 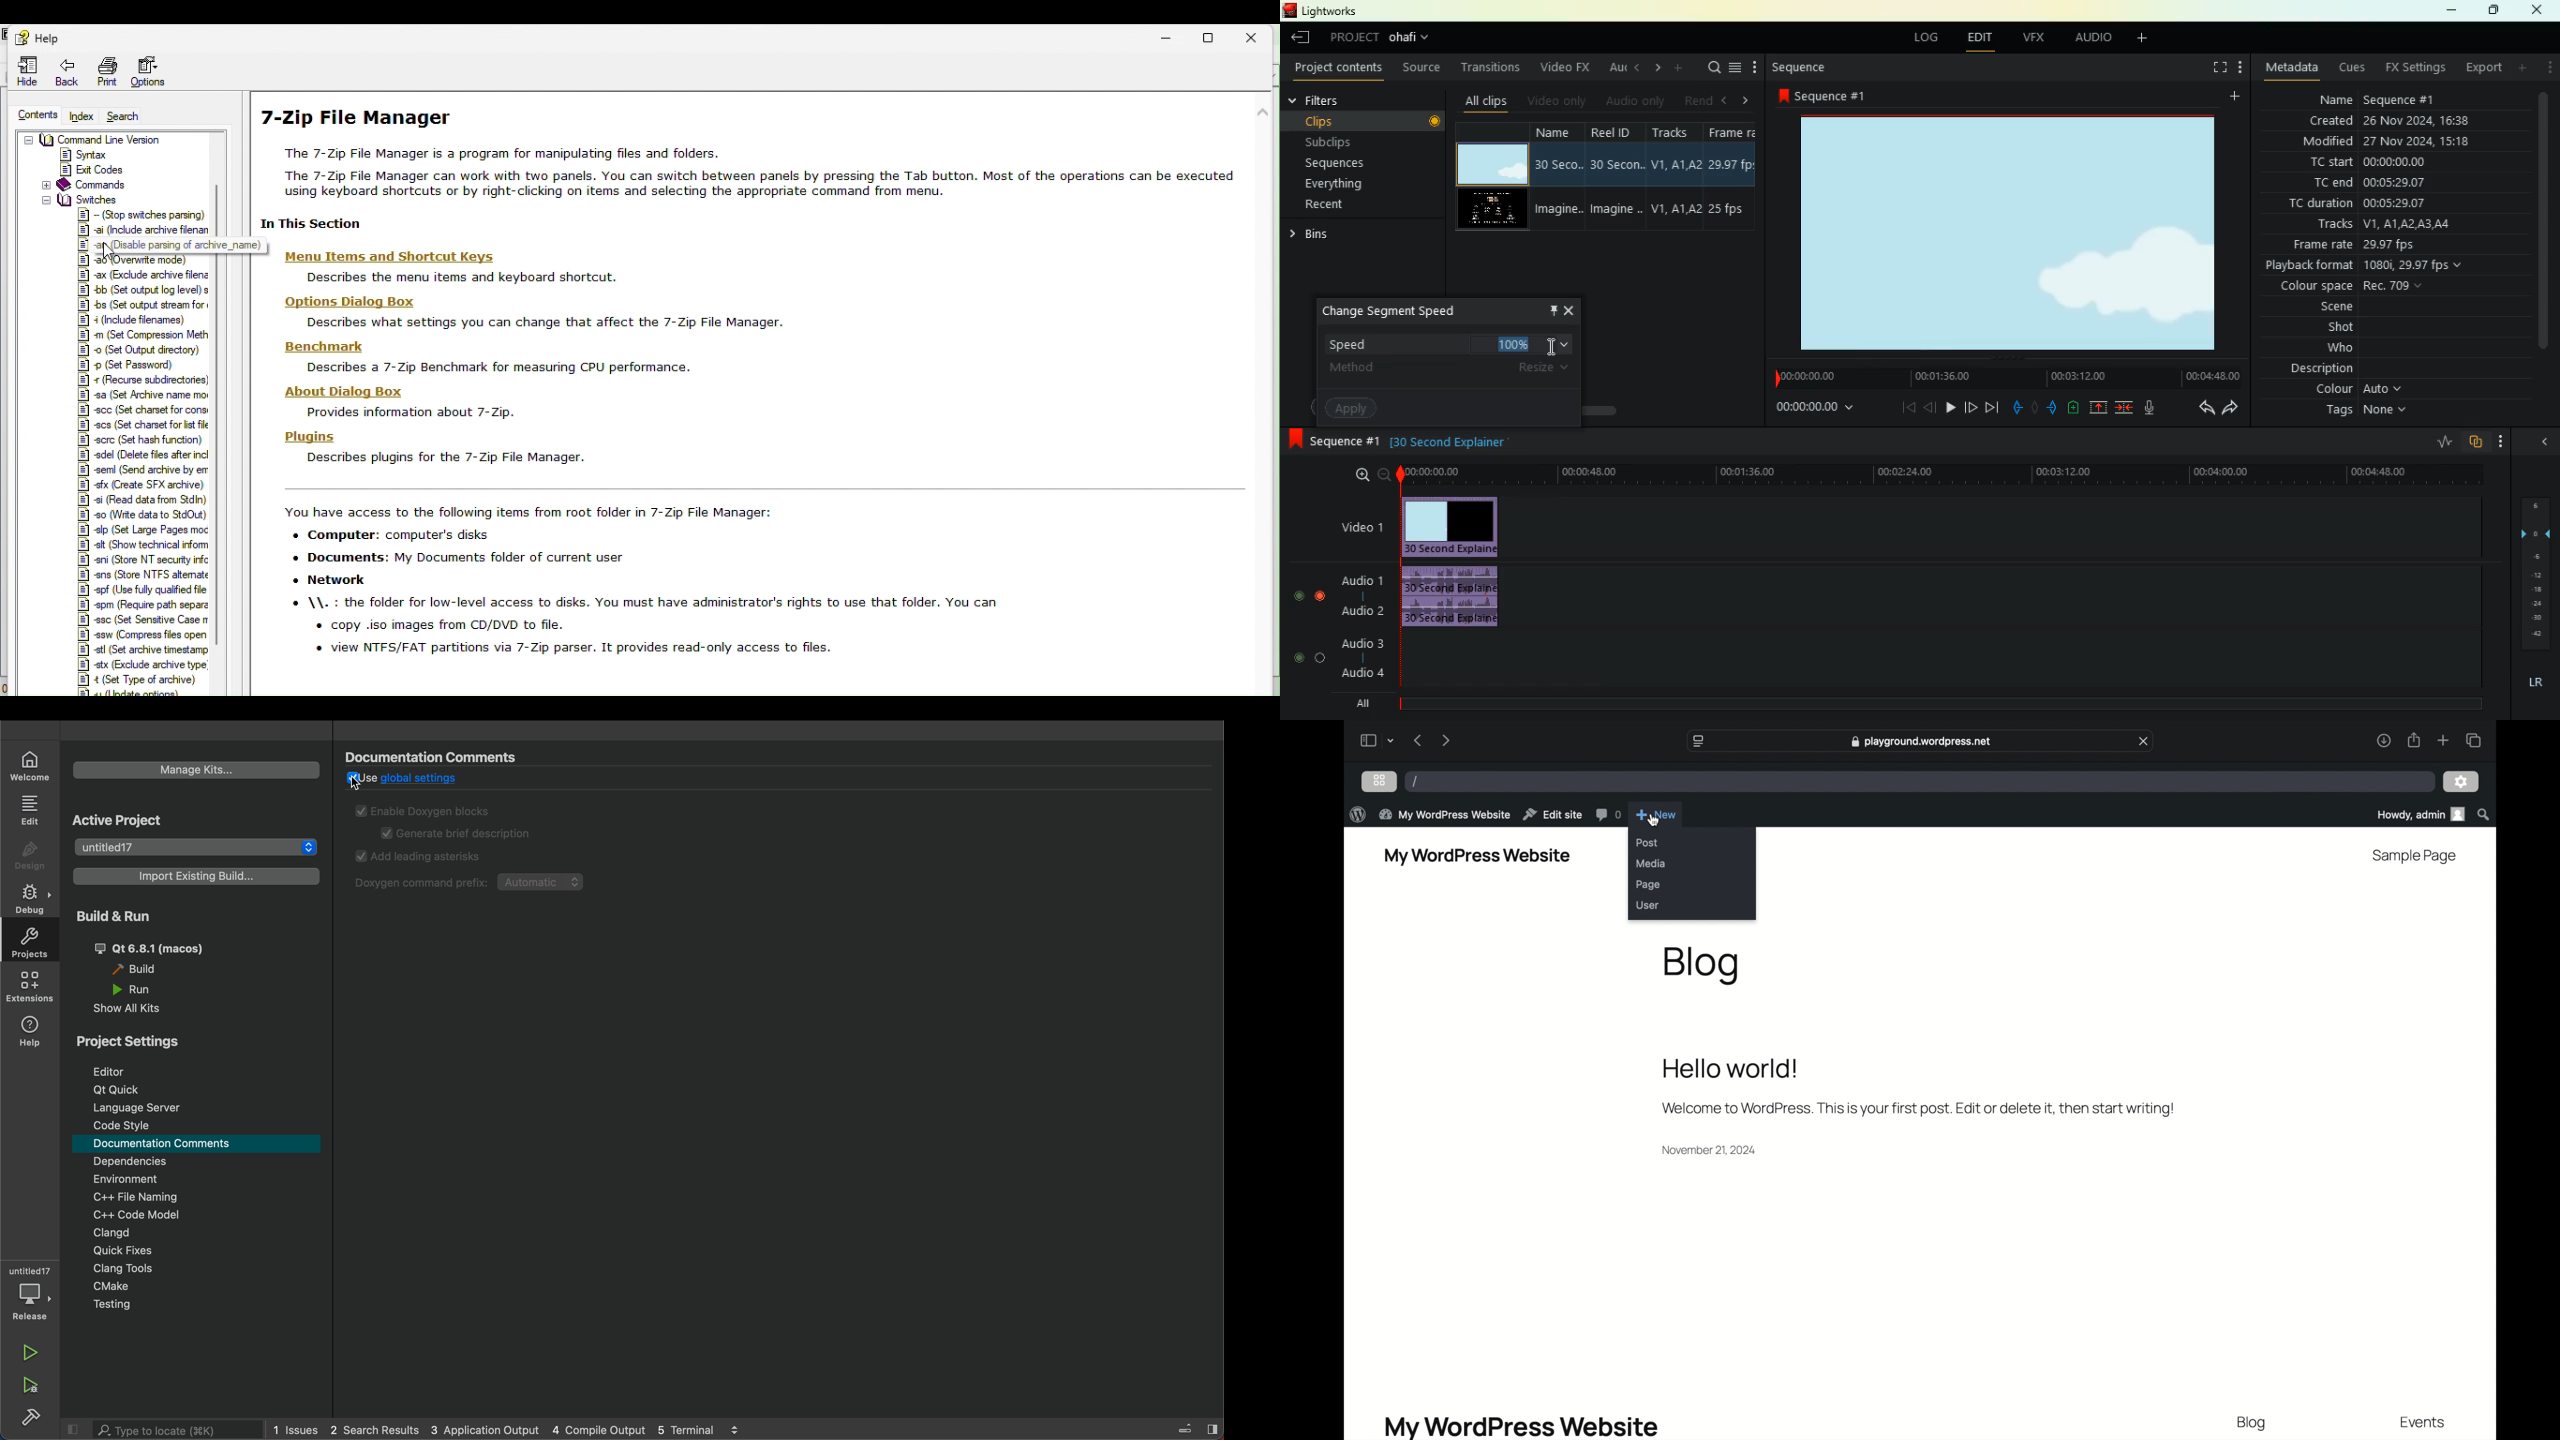 What do you see at coordinates (2322, 369) in the screenshot?
I see `description` at bounding box center [2322, 369].